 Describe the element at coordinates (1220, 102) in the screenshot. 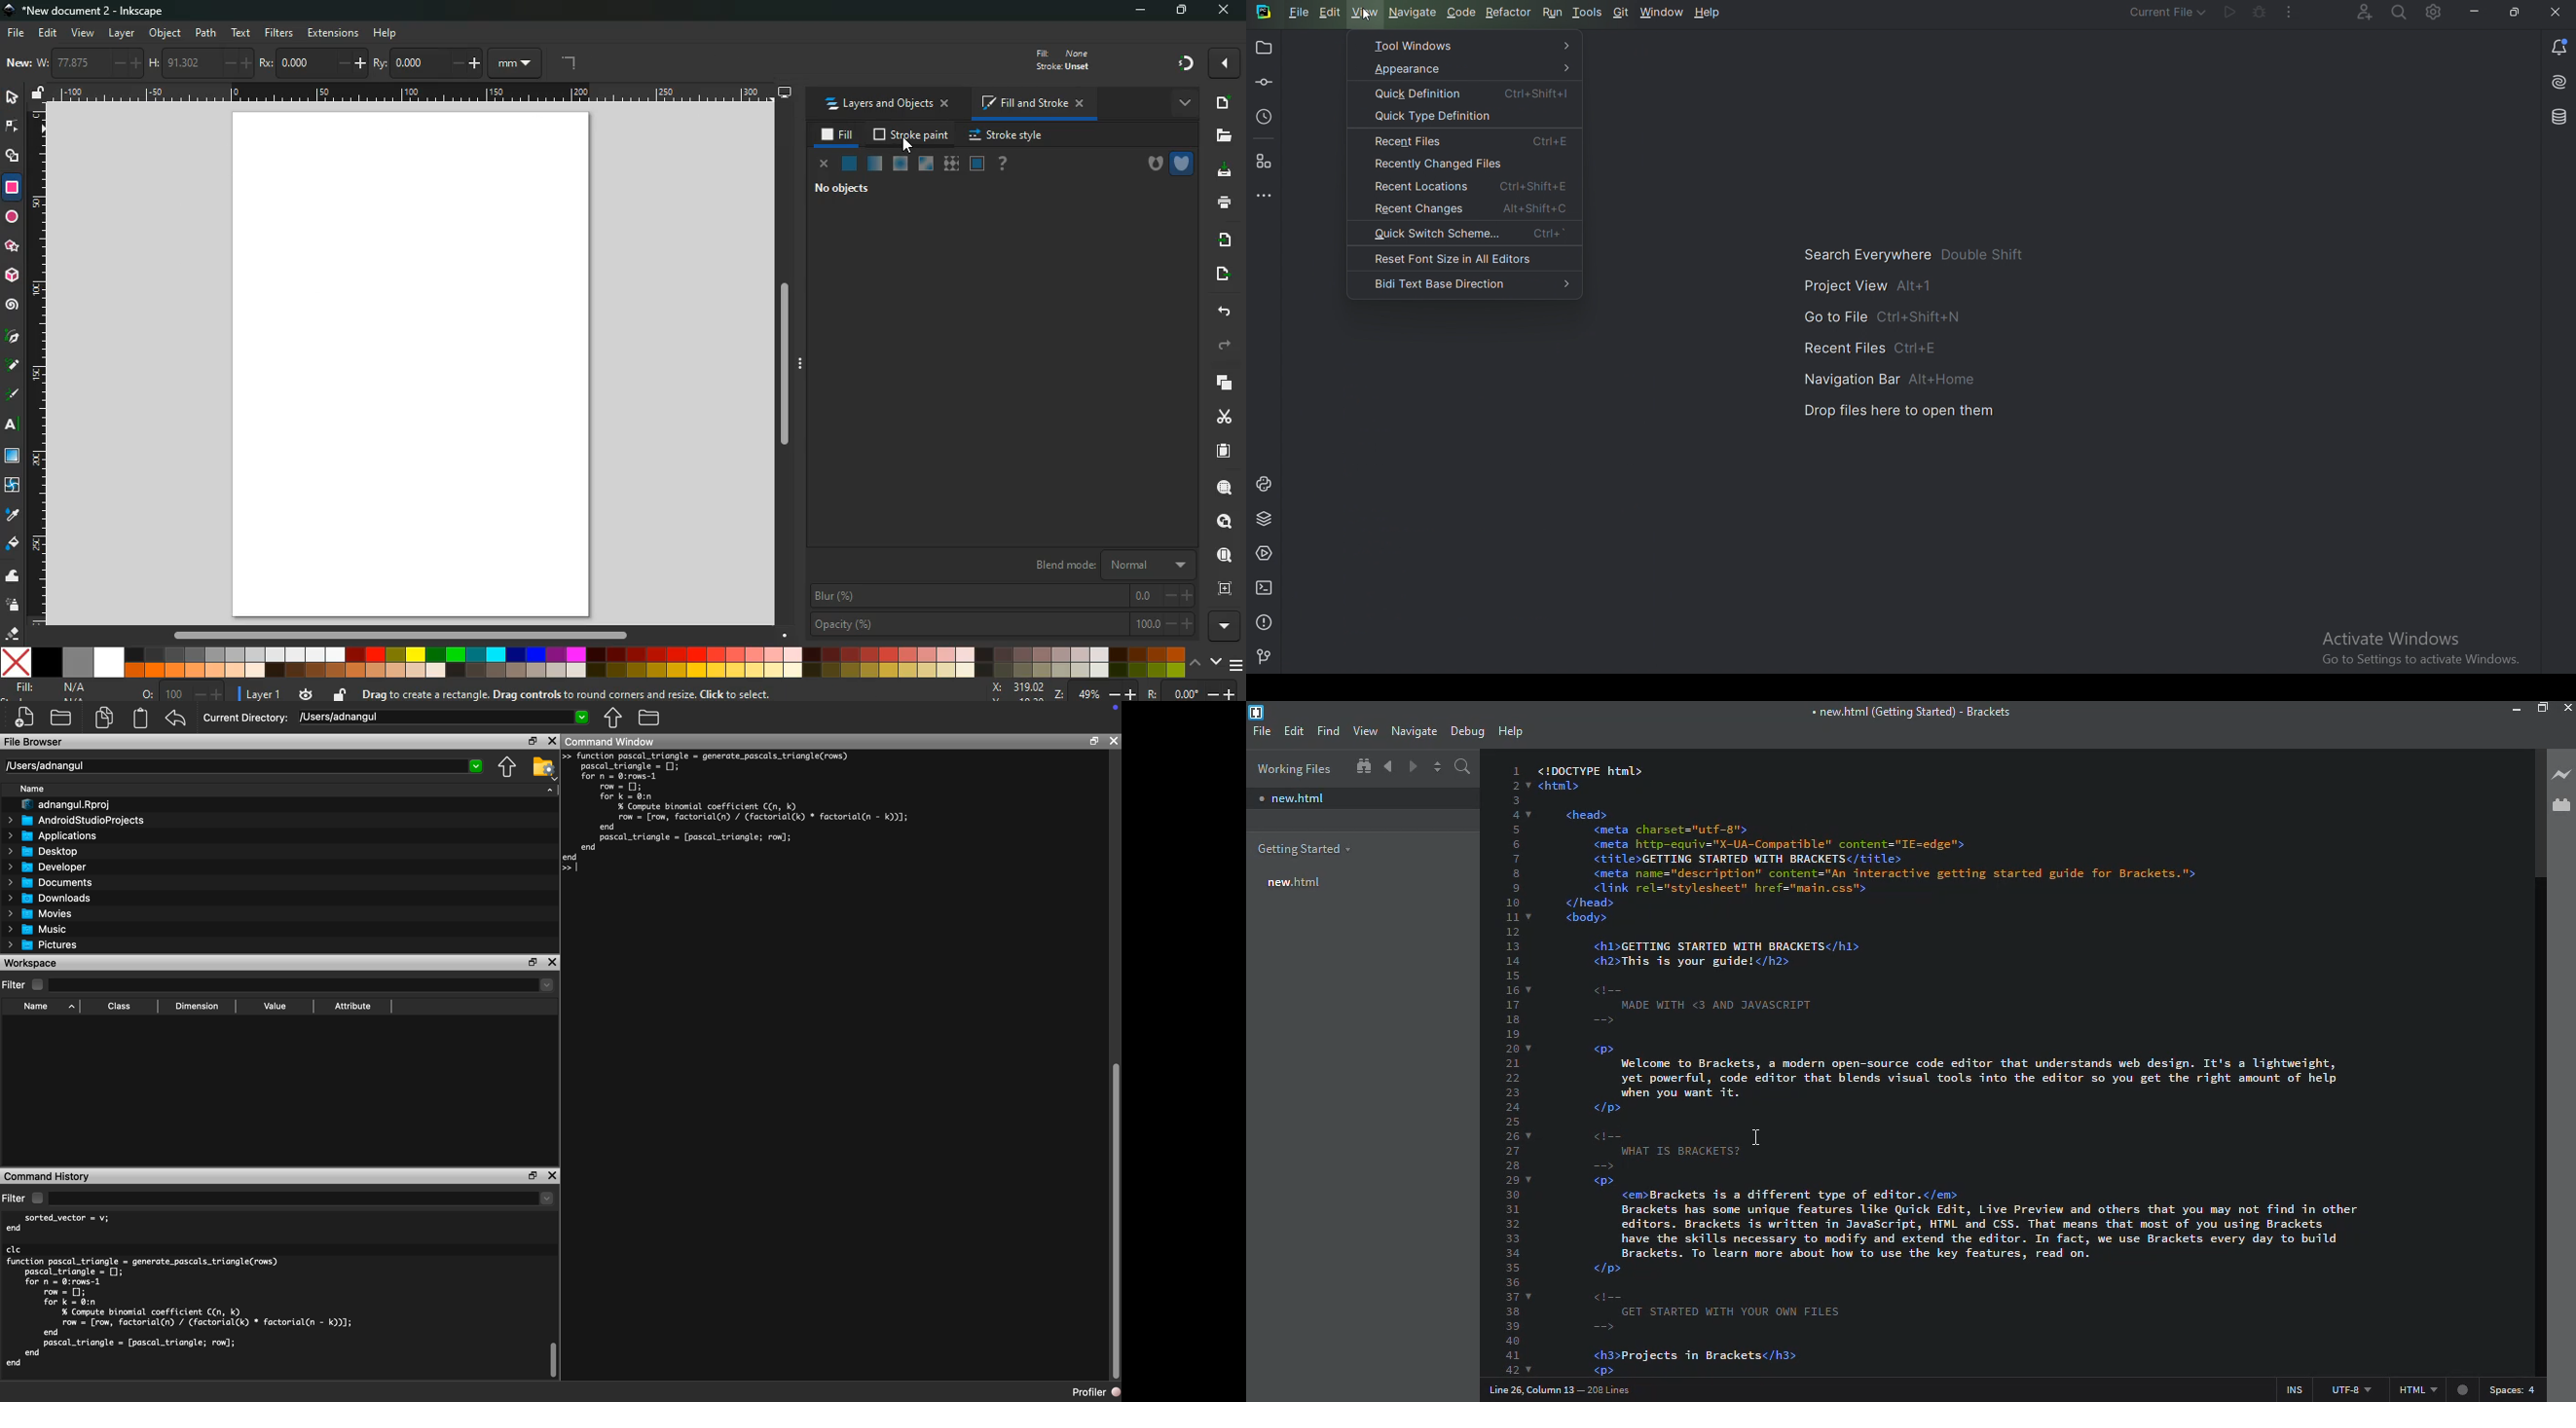

I see `new` at that location.